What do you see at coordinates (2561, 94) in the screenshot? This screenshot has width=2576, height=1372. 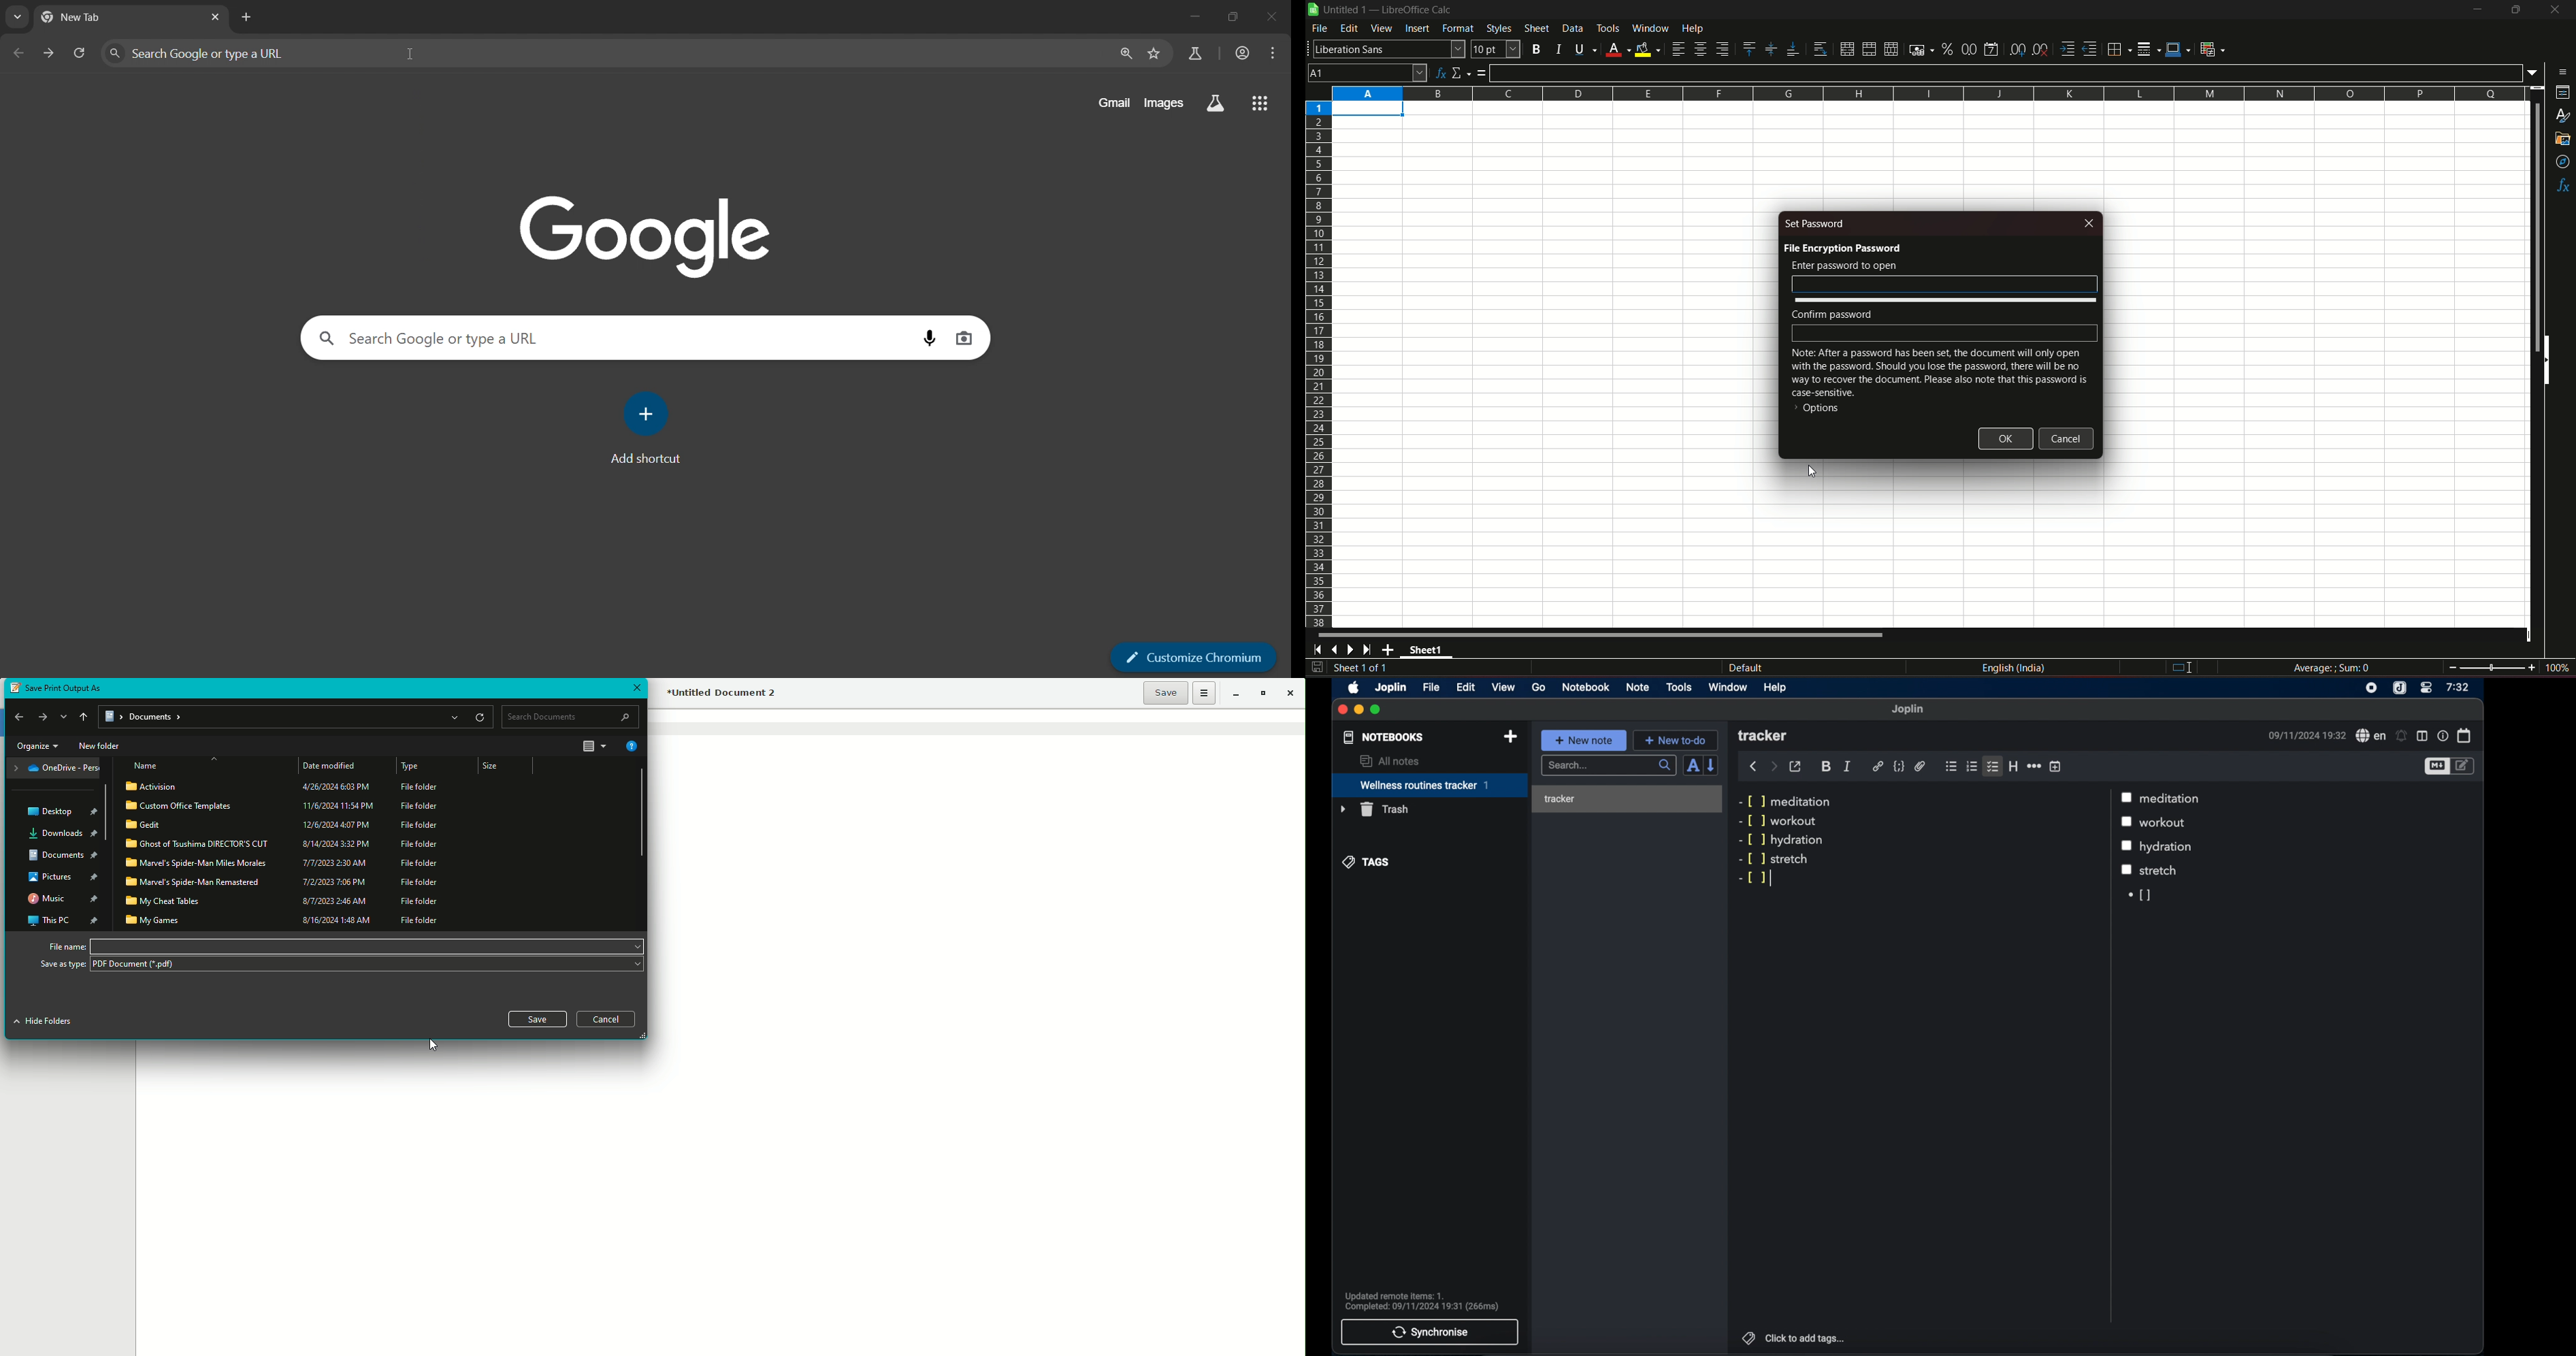 I see `properties` at bounding box center [2561, 94].